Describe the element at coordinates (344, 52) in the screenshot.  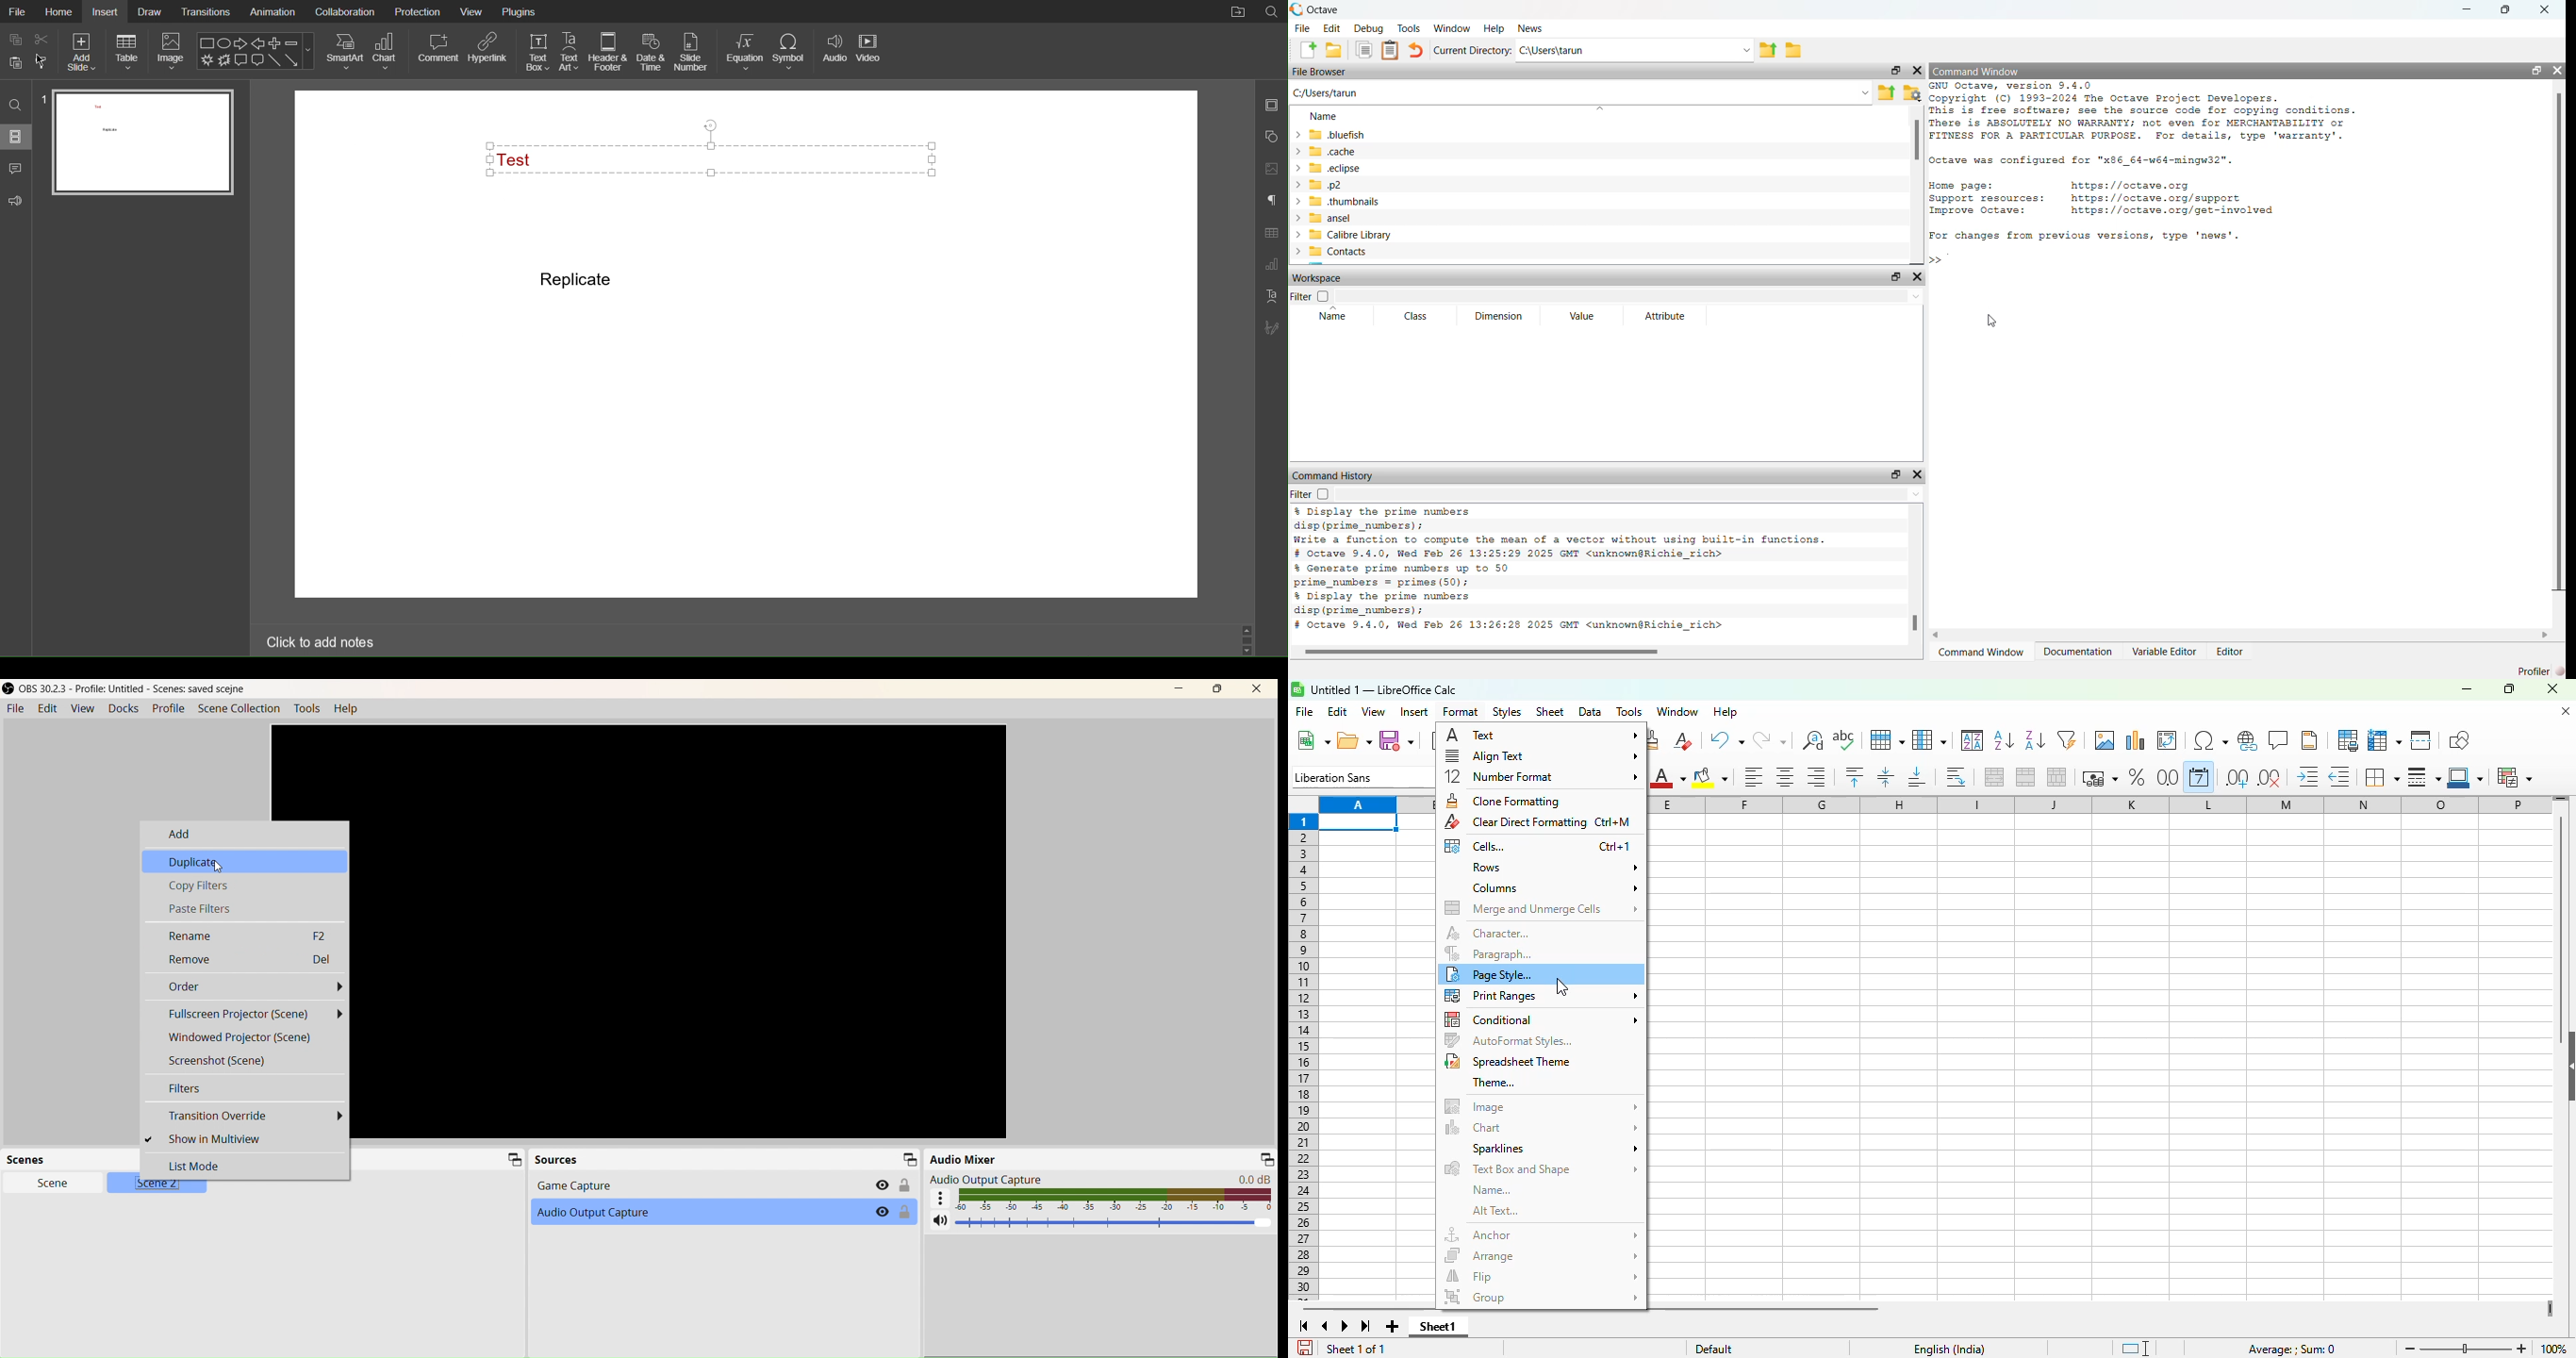
I see `SmartArt` at that location.